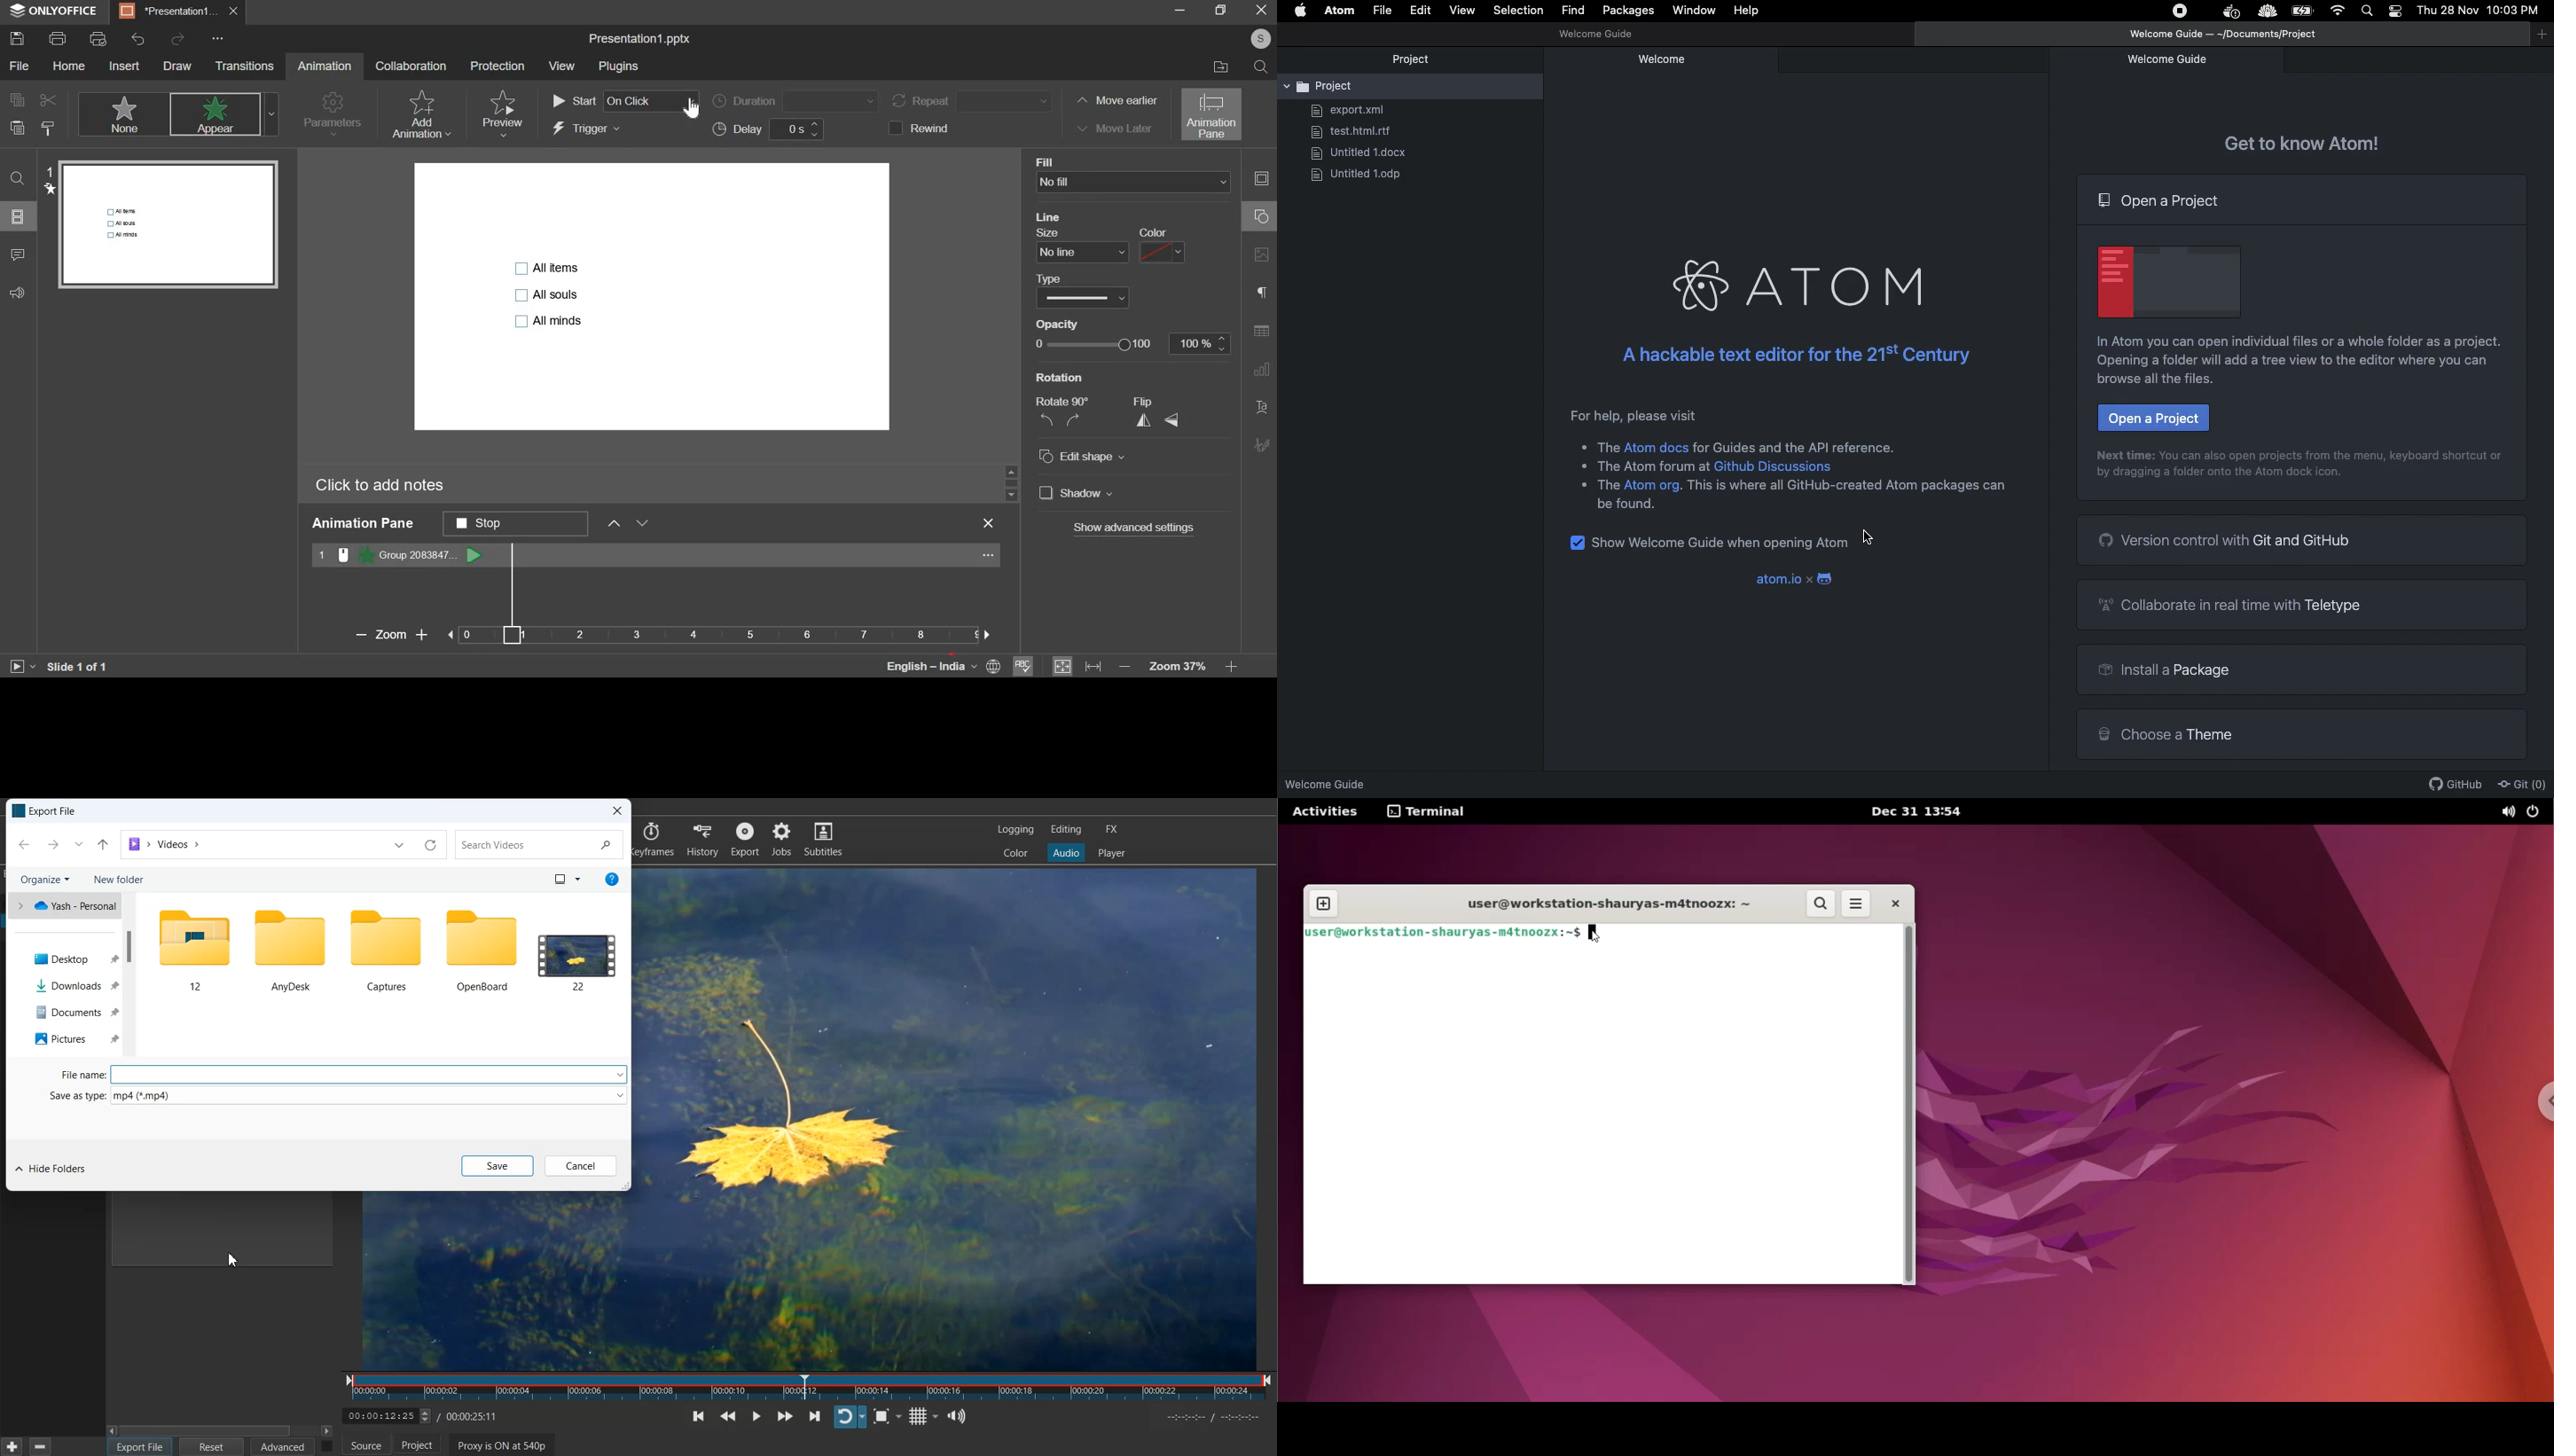 Image resolution: width=2576 pixels, height=1456 pixels. I want to click on animation pane order, so click(515, 523).